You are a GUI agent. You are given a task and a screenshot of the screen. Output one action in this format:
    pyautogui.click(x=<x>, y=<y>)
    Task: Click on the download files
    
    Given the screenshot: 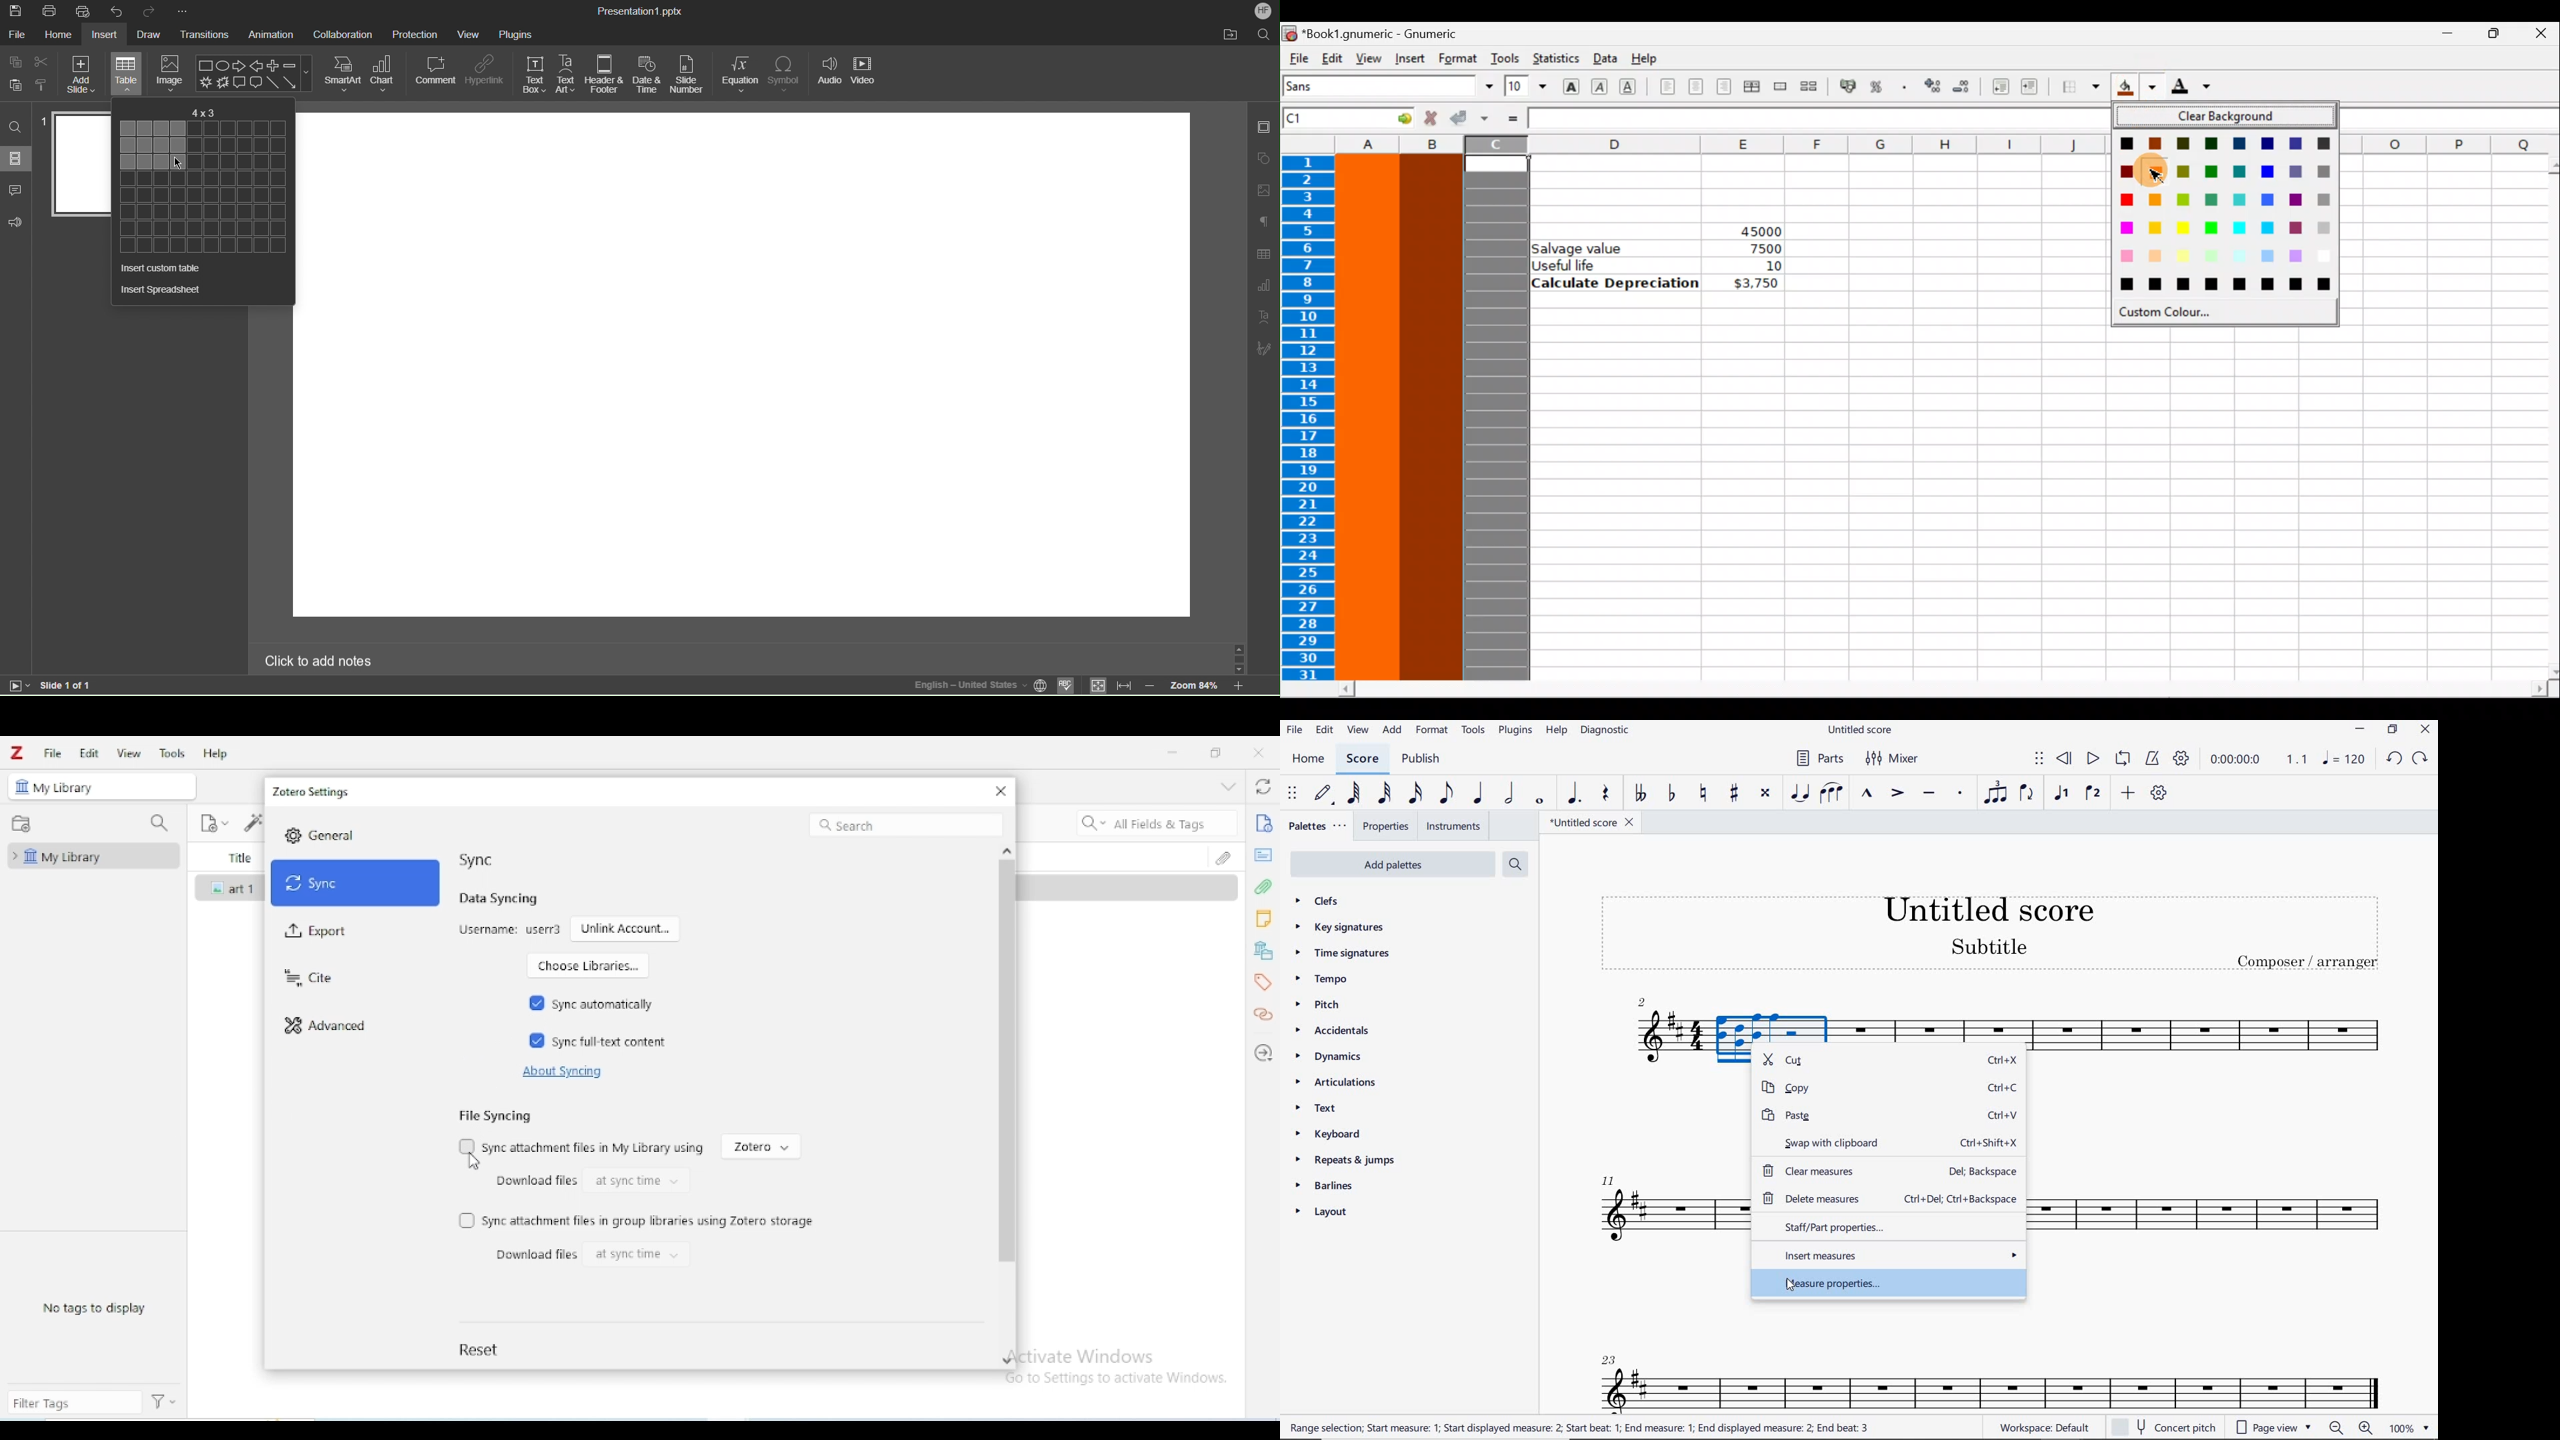 What is the action you would take?
    pyautogui.click(x=533, y=1180)
    